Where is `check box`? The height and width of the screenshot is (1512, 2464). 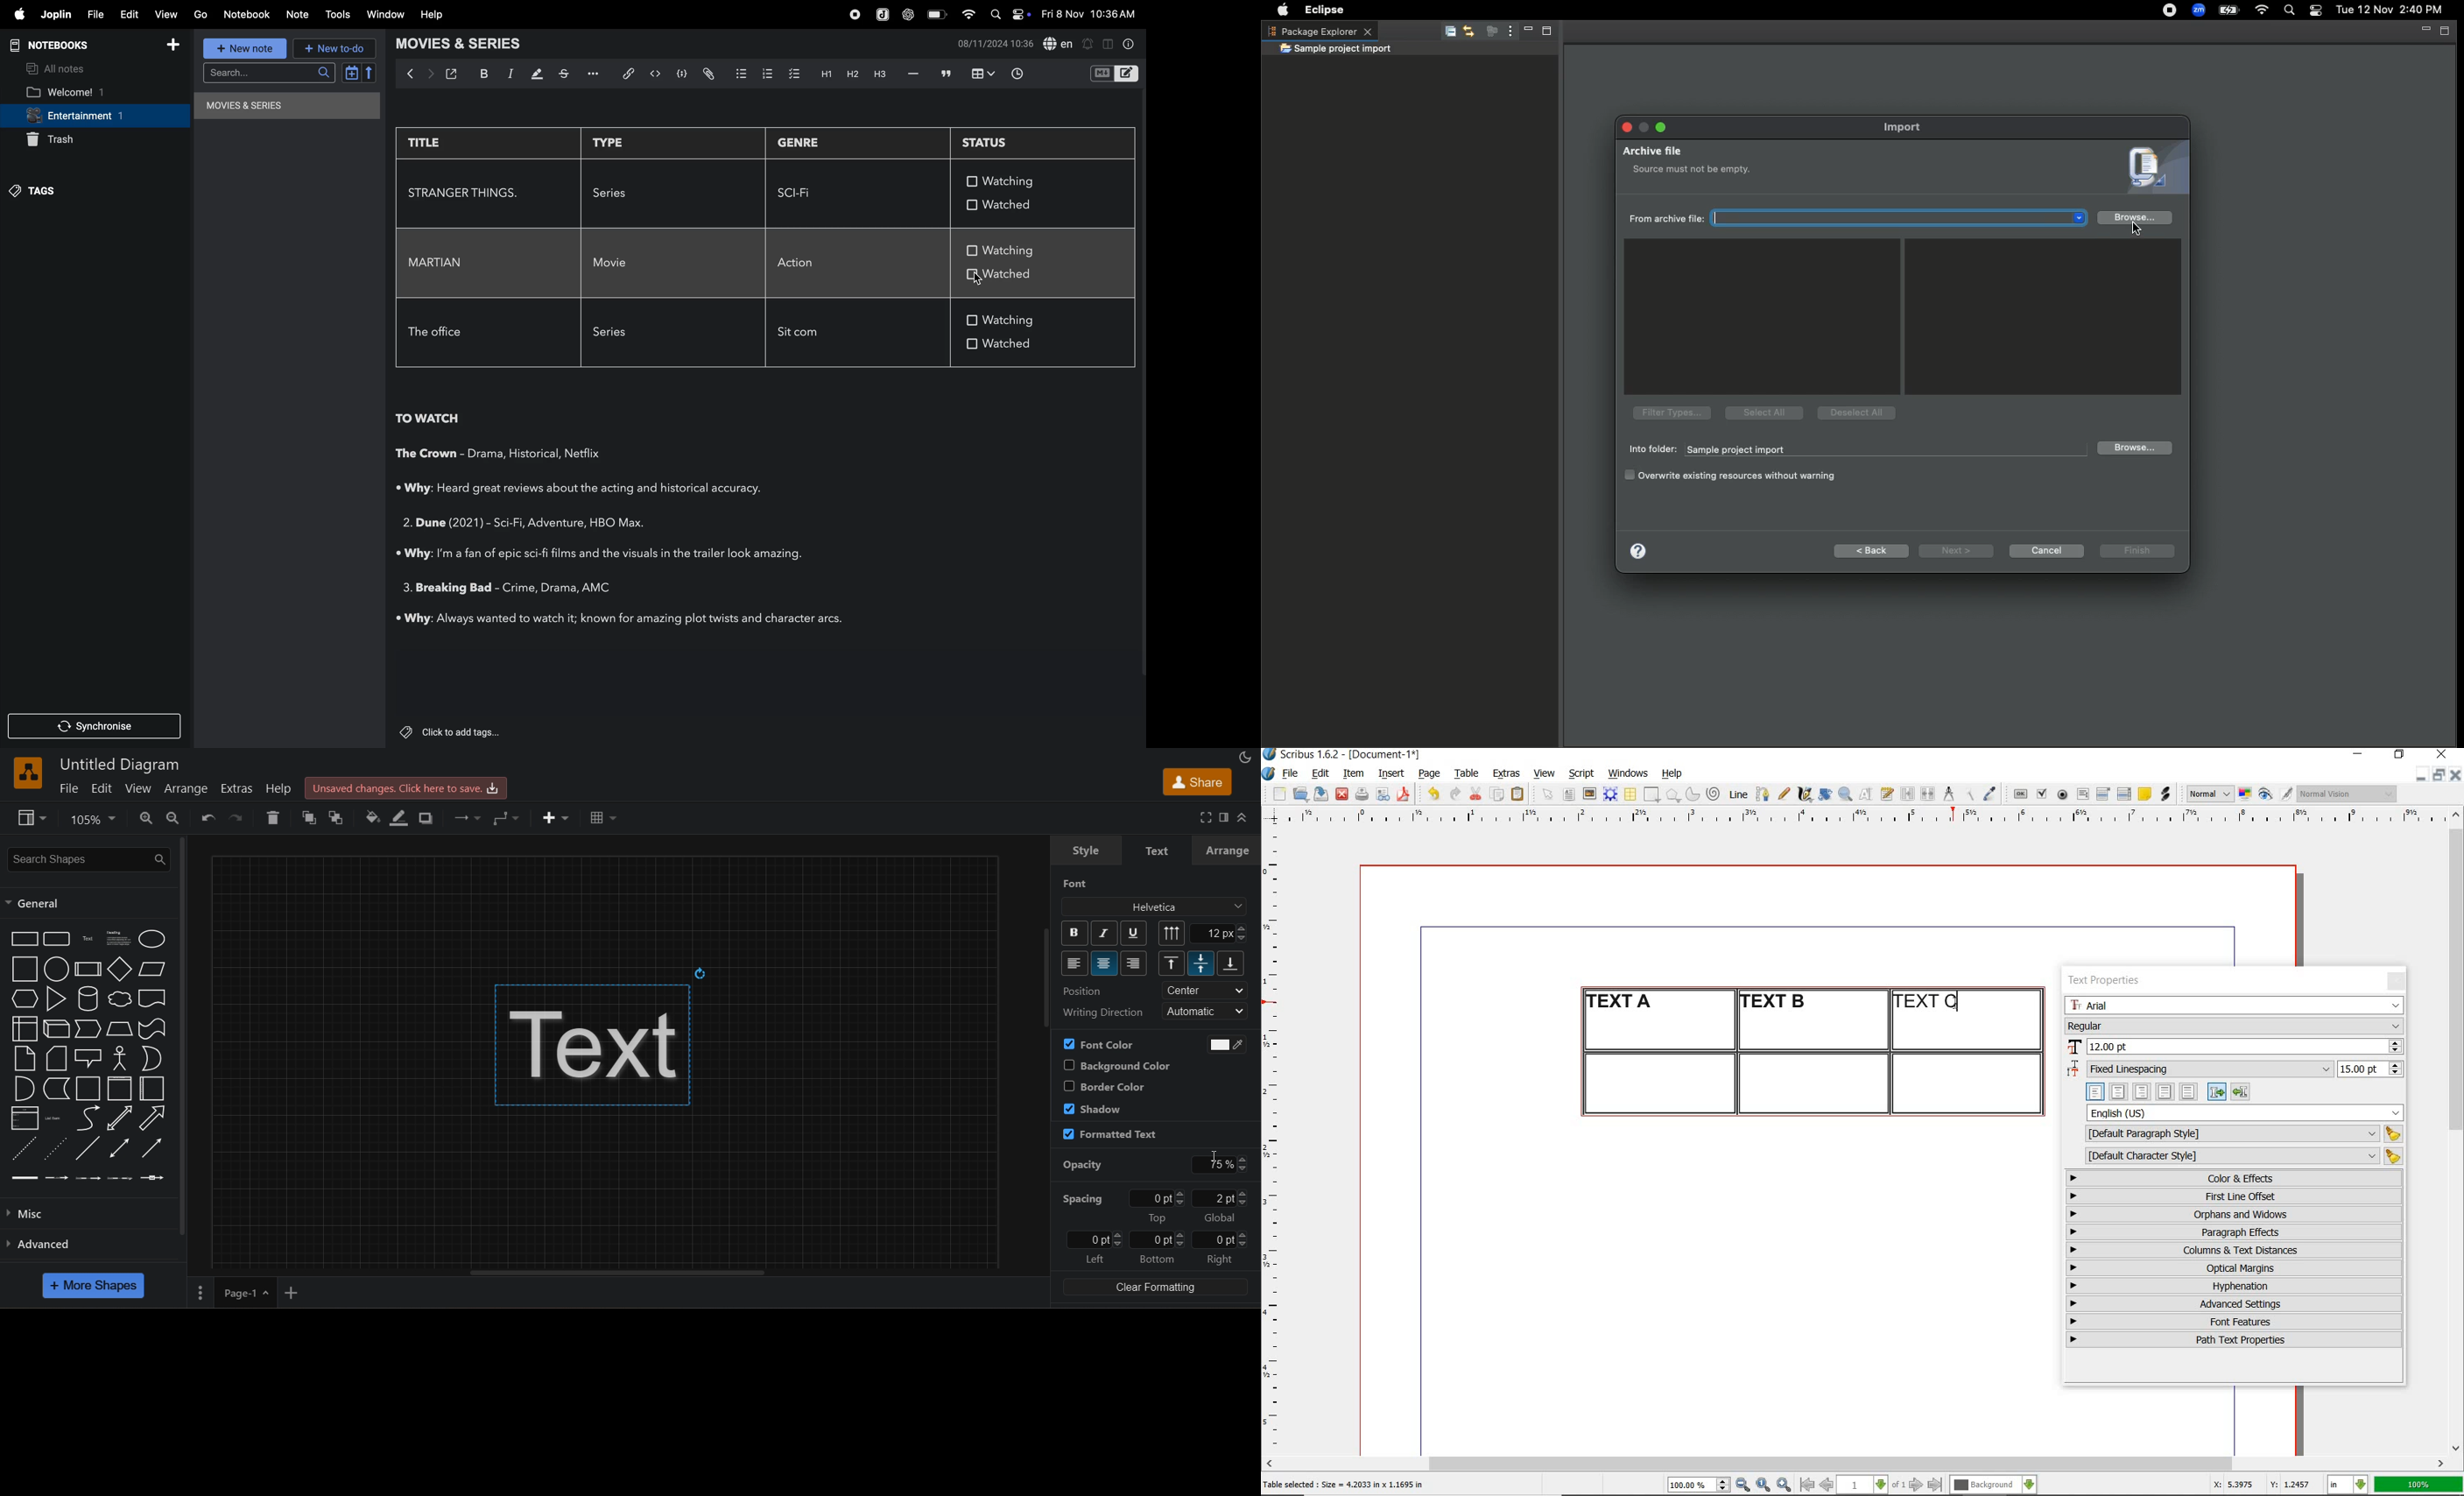 check box is located at coordinates (972, 320).